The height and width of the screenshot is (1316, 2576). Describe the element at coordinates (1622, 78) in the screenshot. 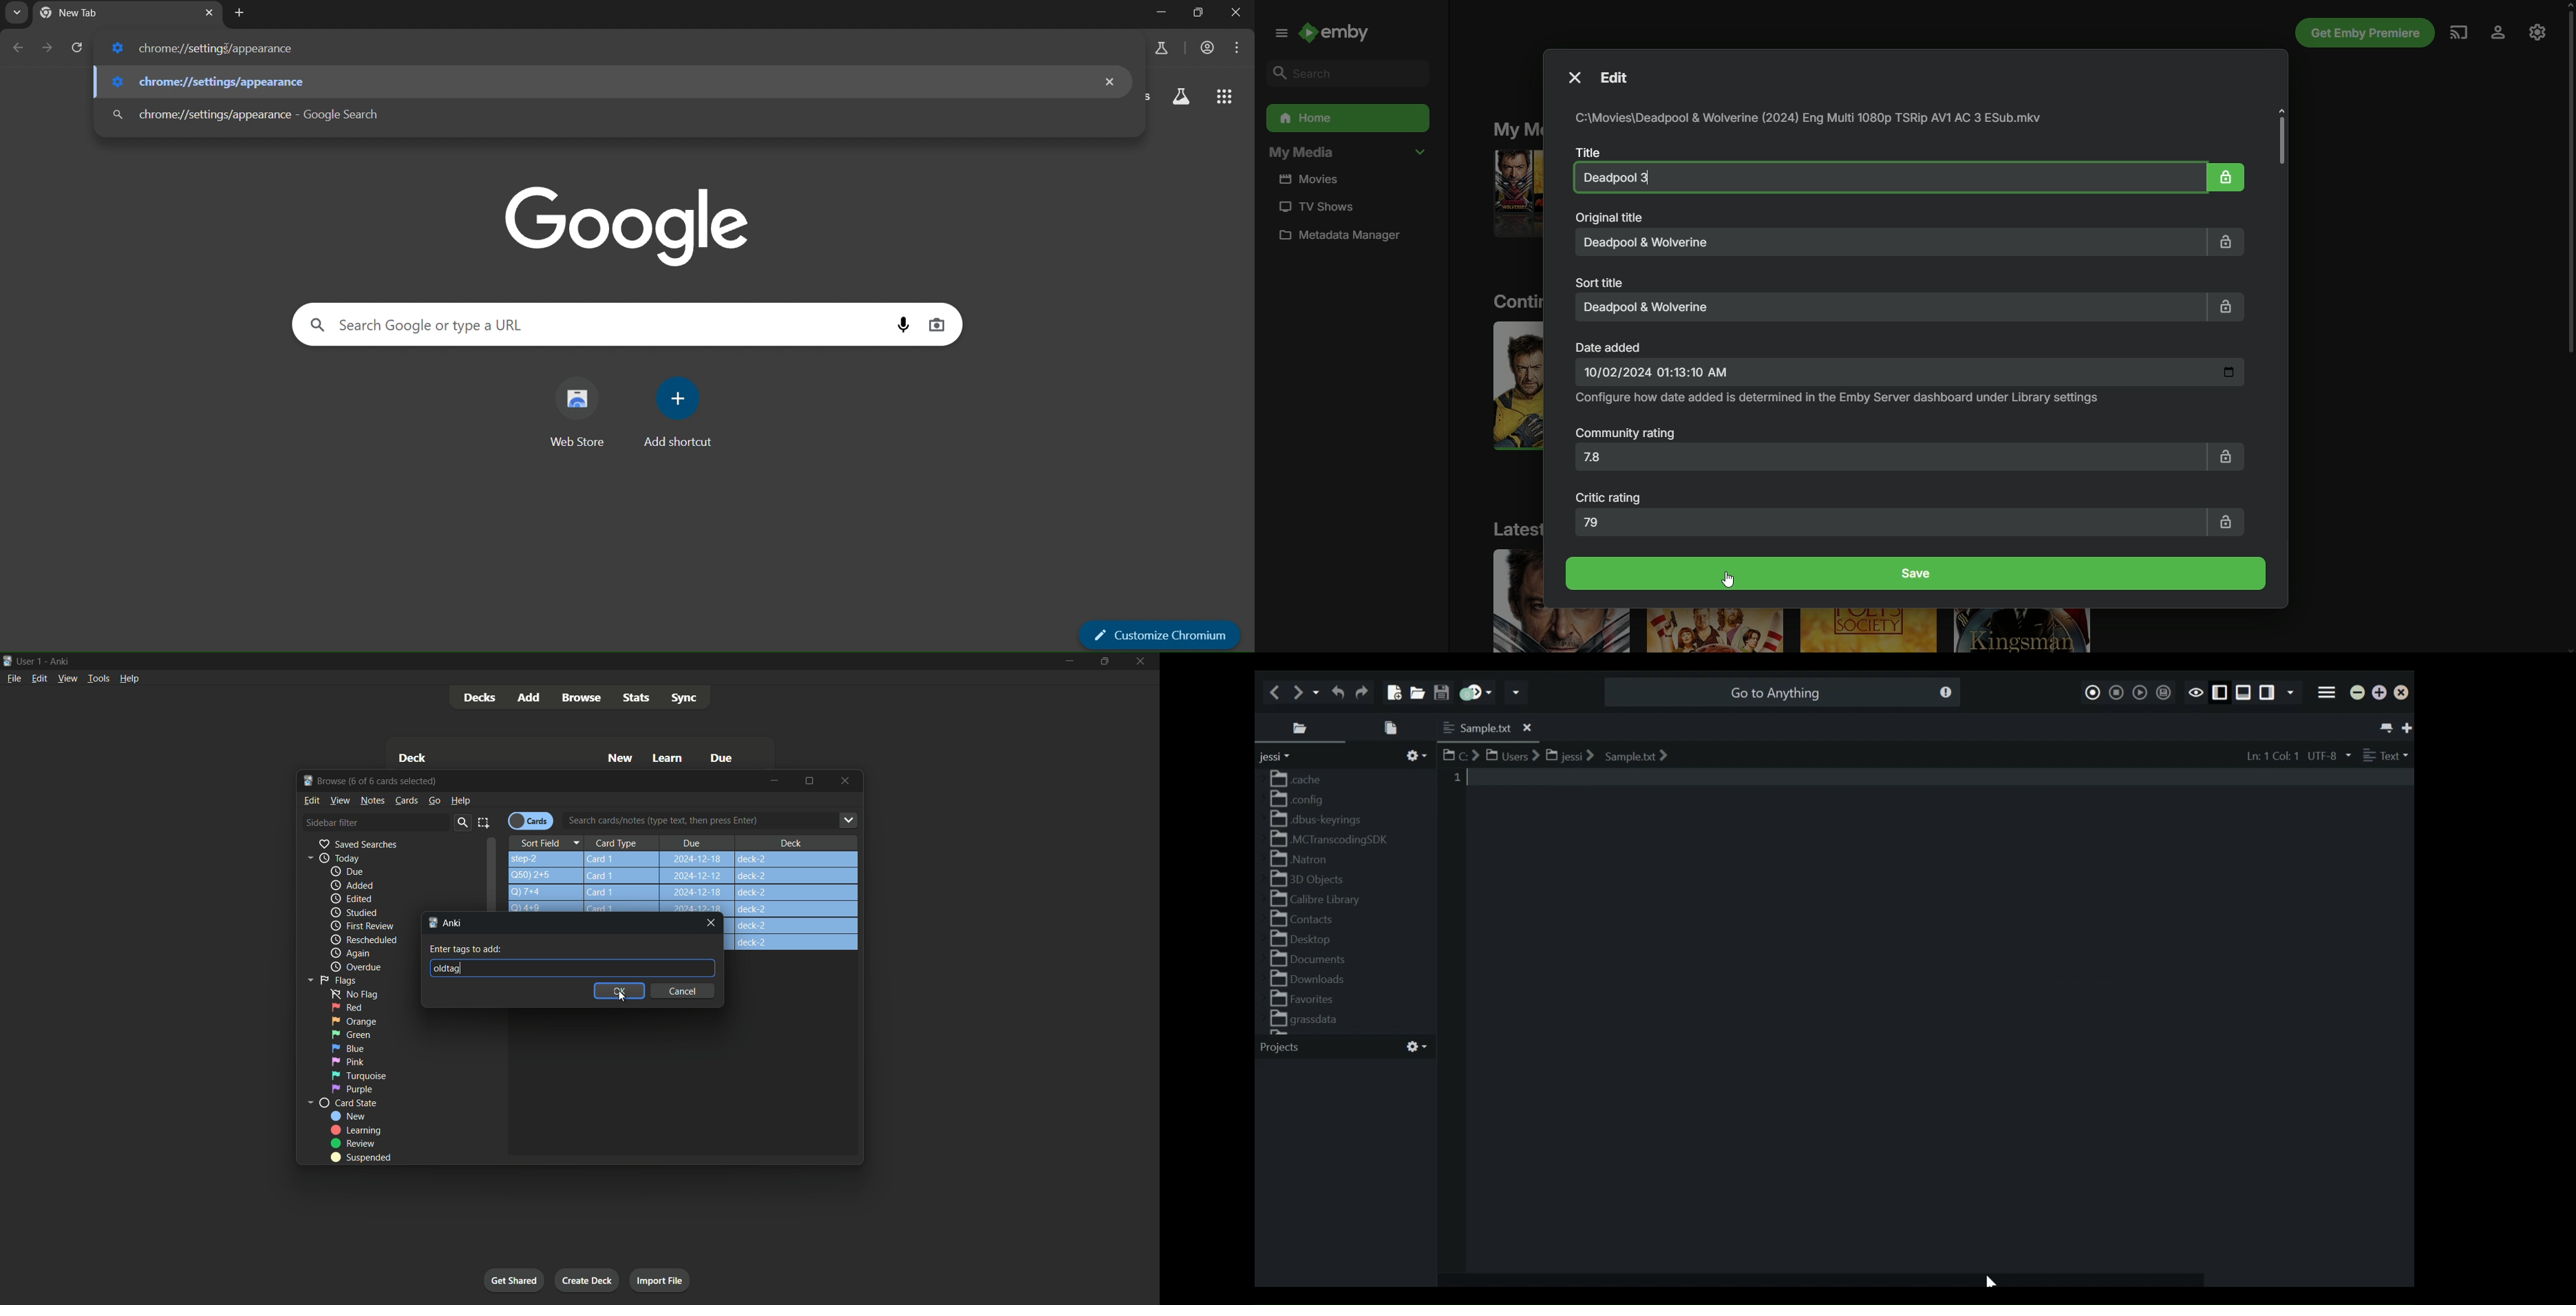

I see `Edit` at that location.